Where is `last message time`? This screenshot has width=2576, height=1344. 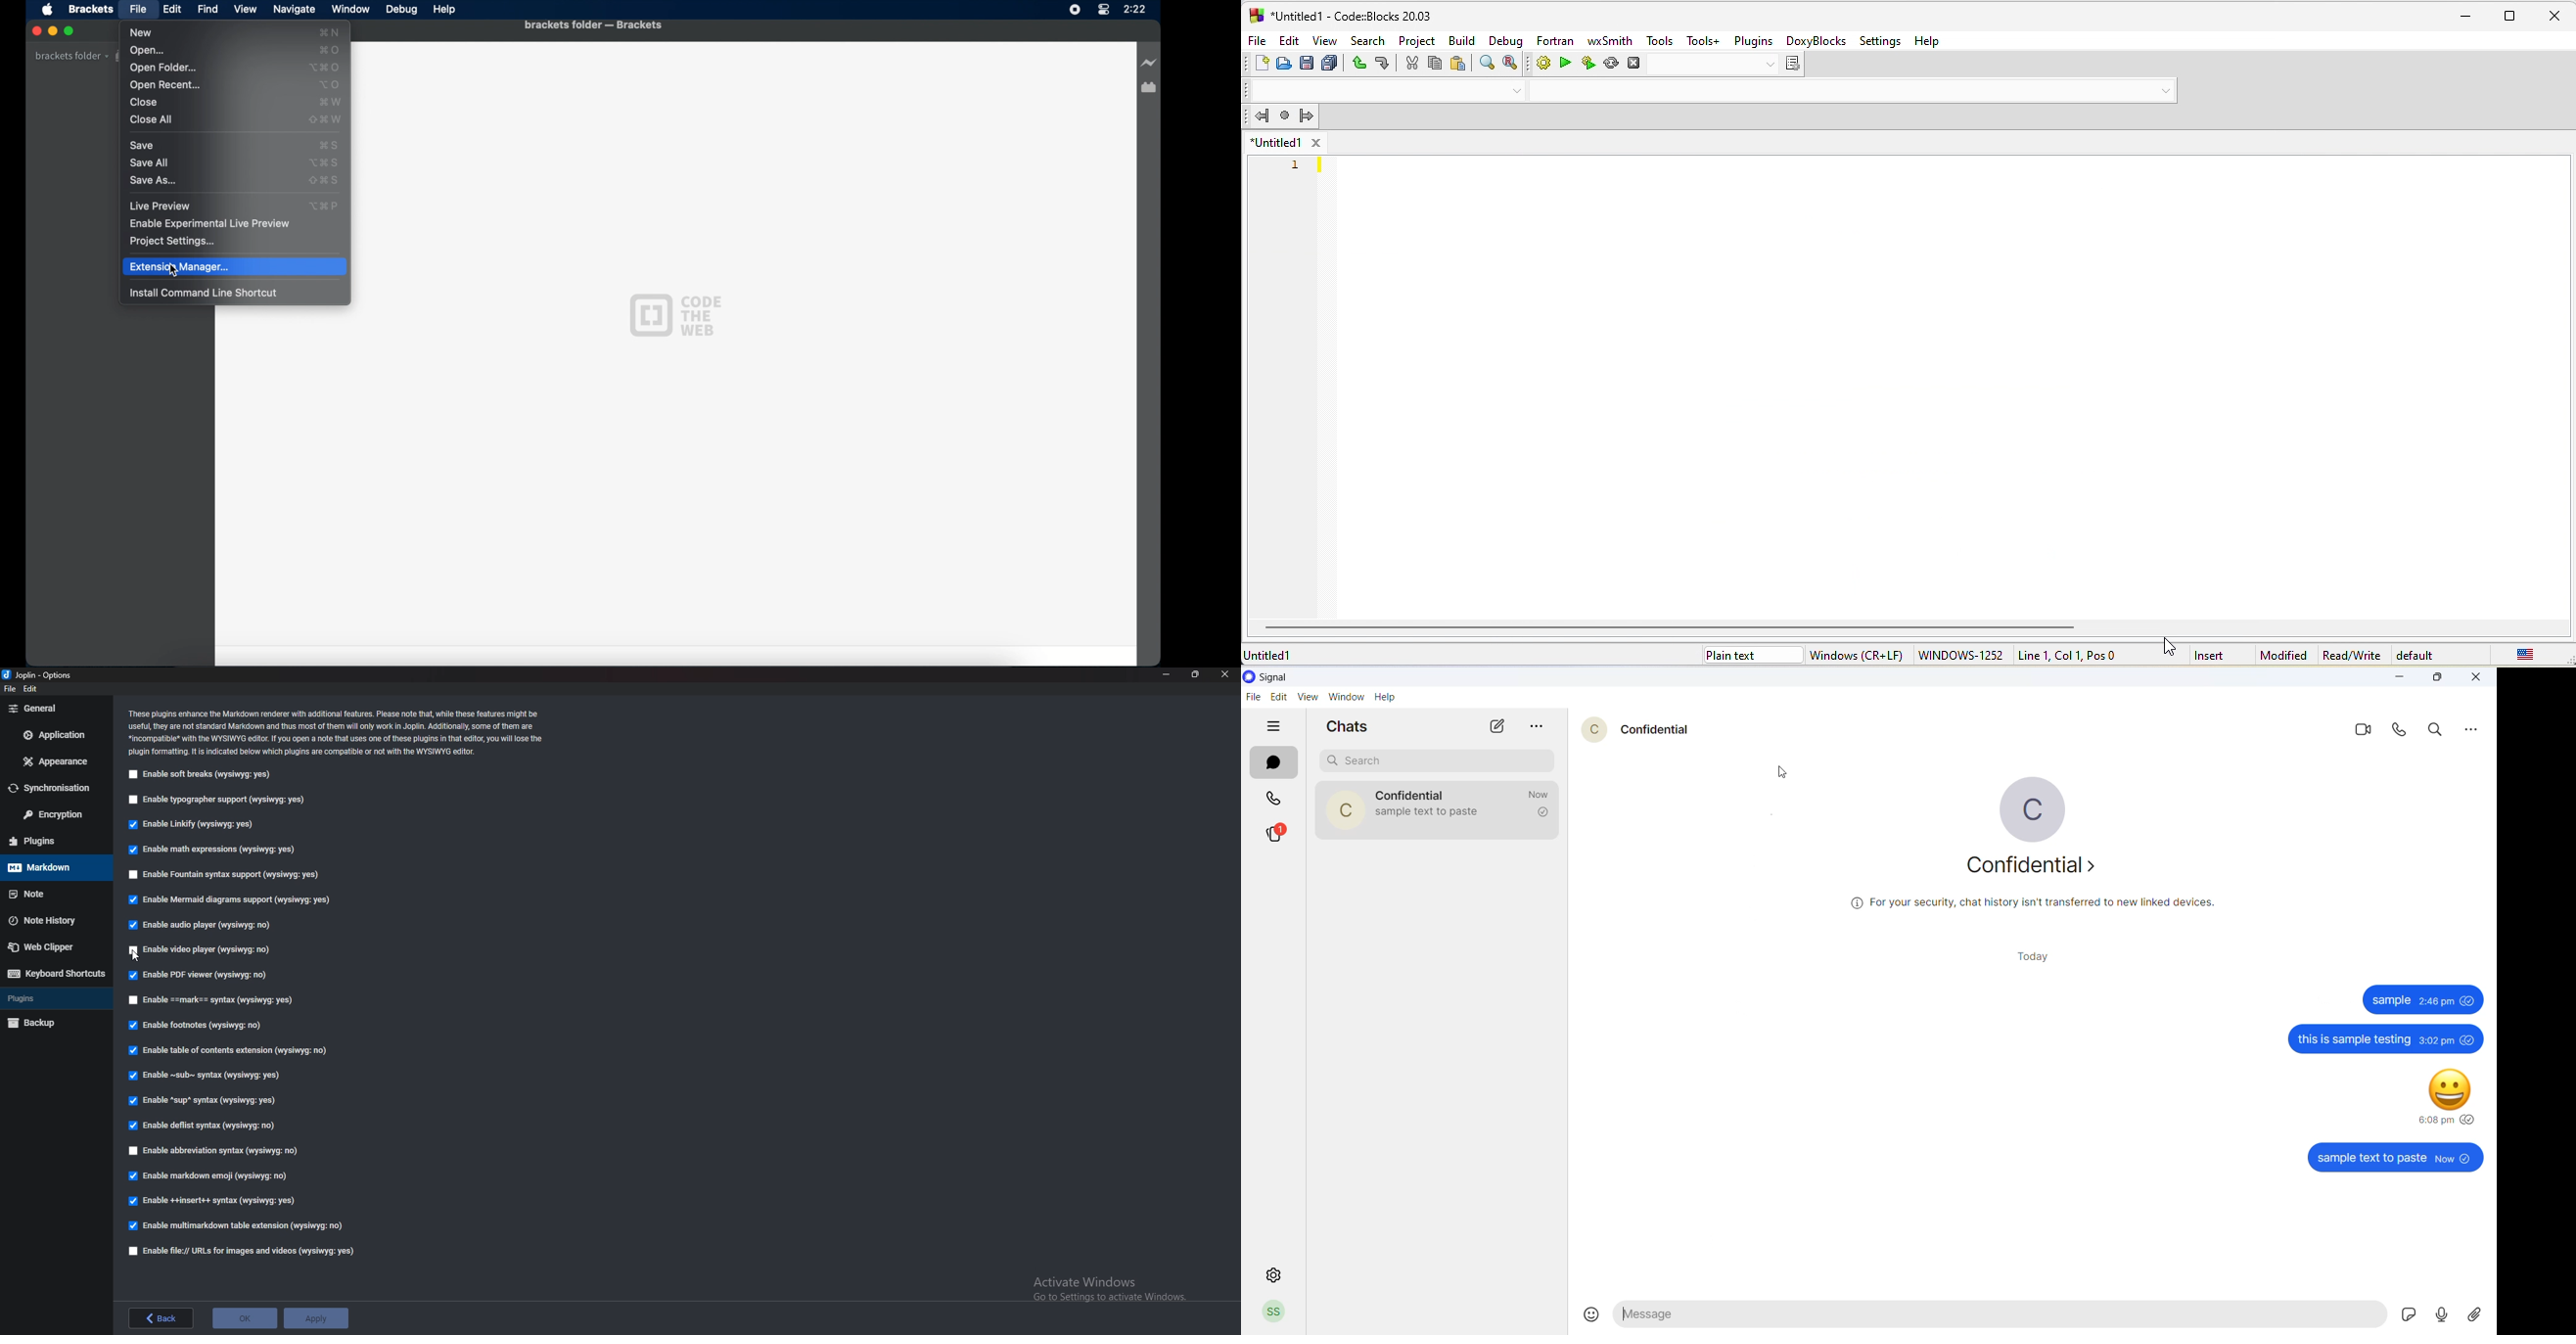
last message time is located at coordinates (1534, 790).